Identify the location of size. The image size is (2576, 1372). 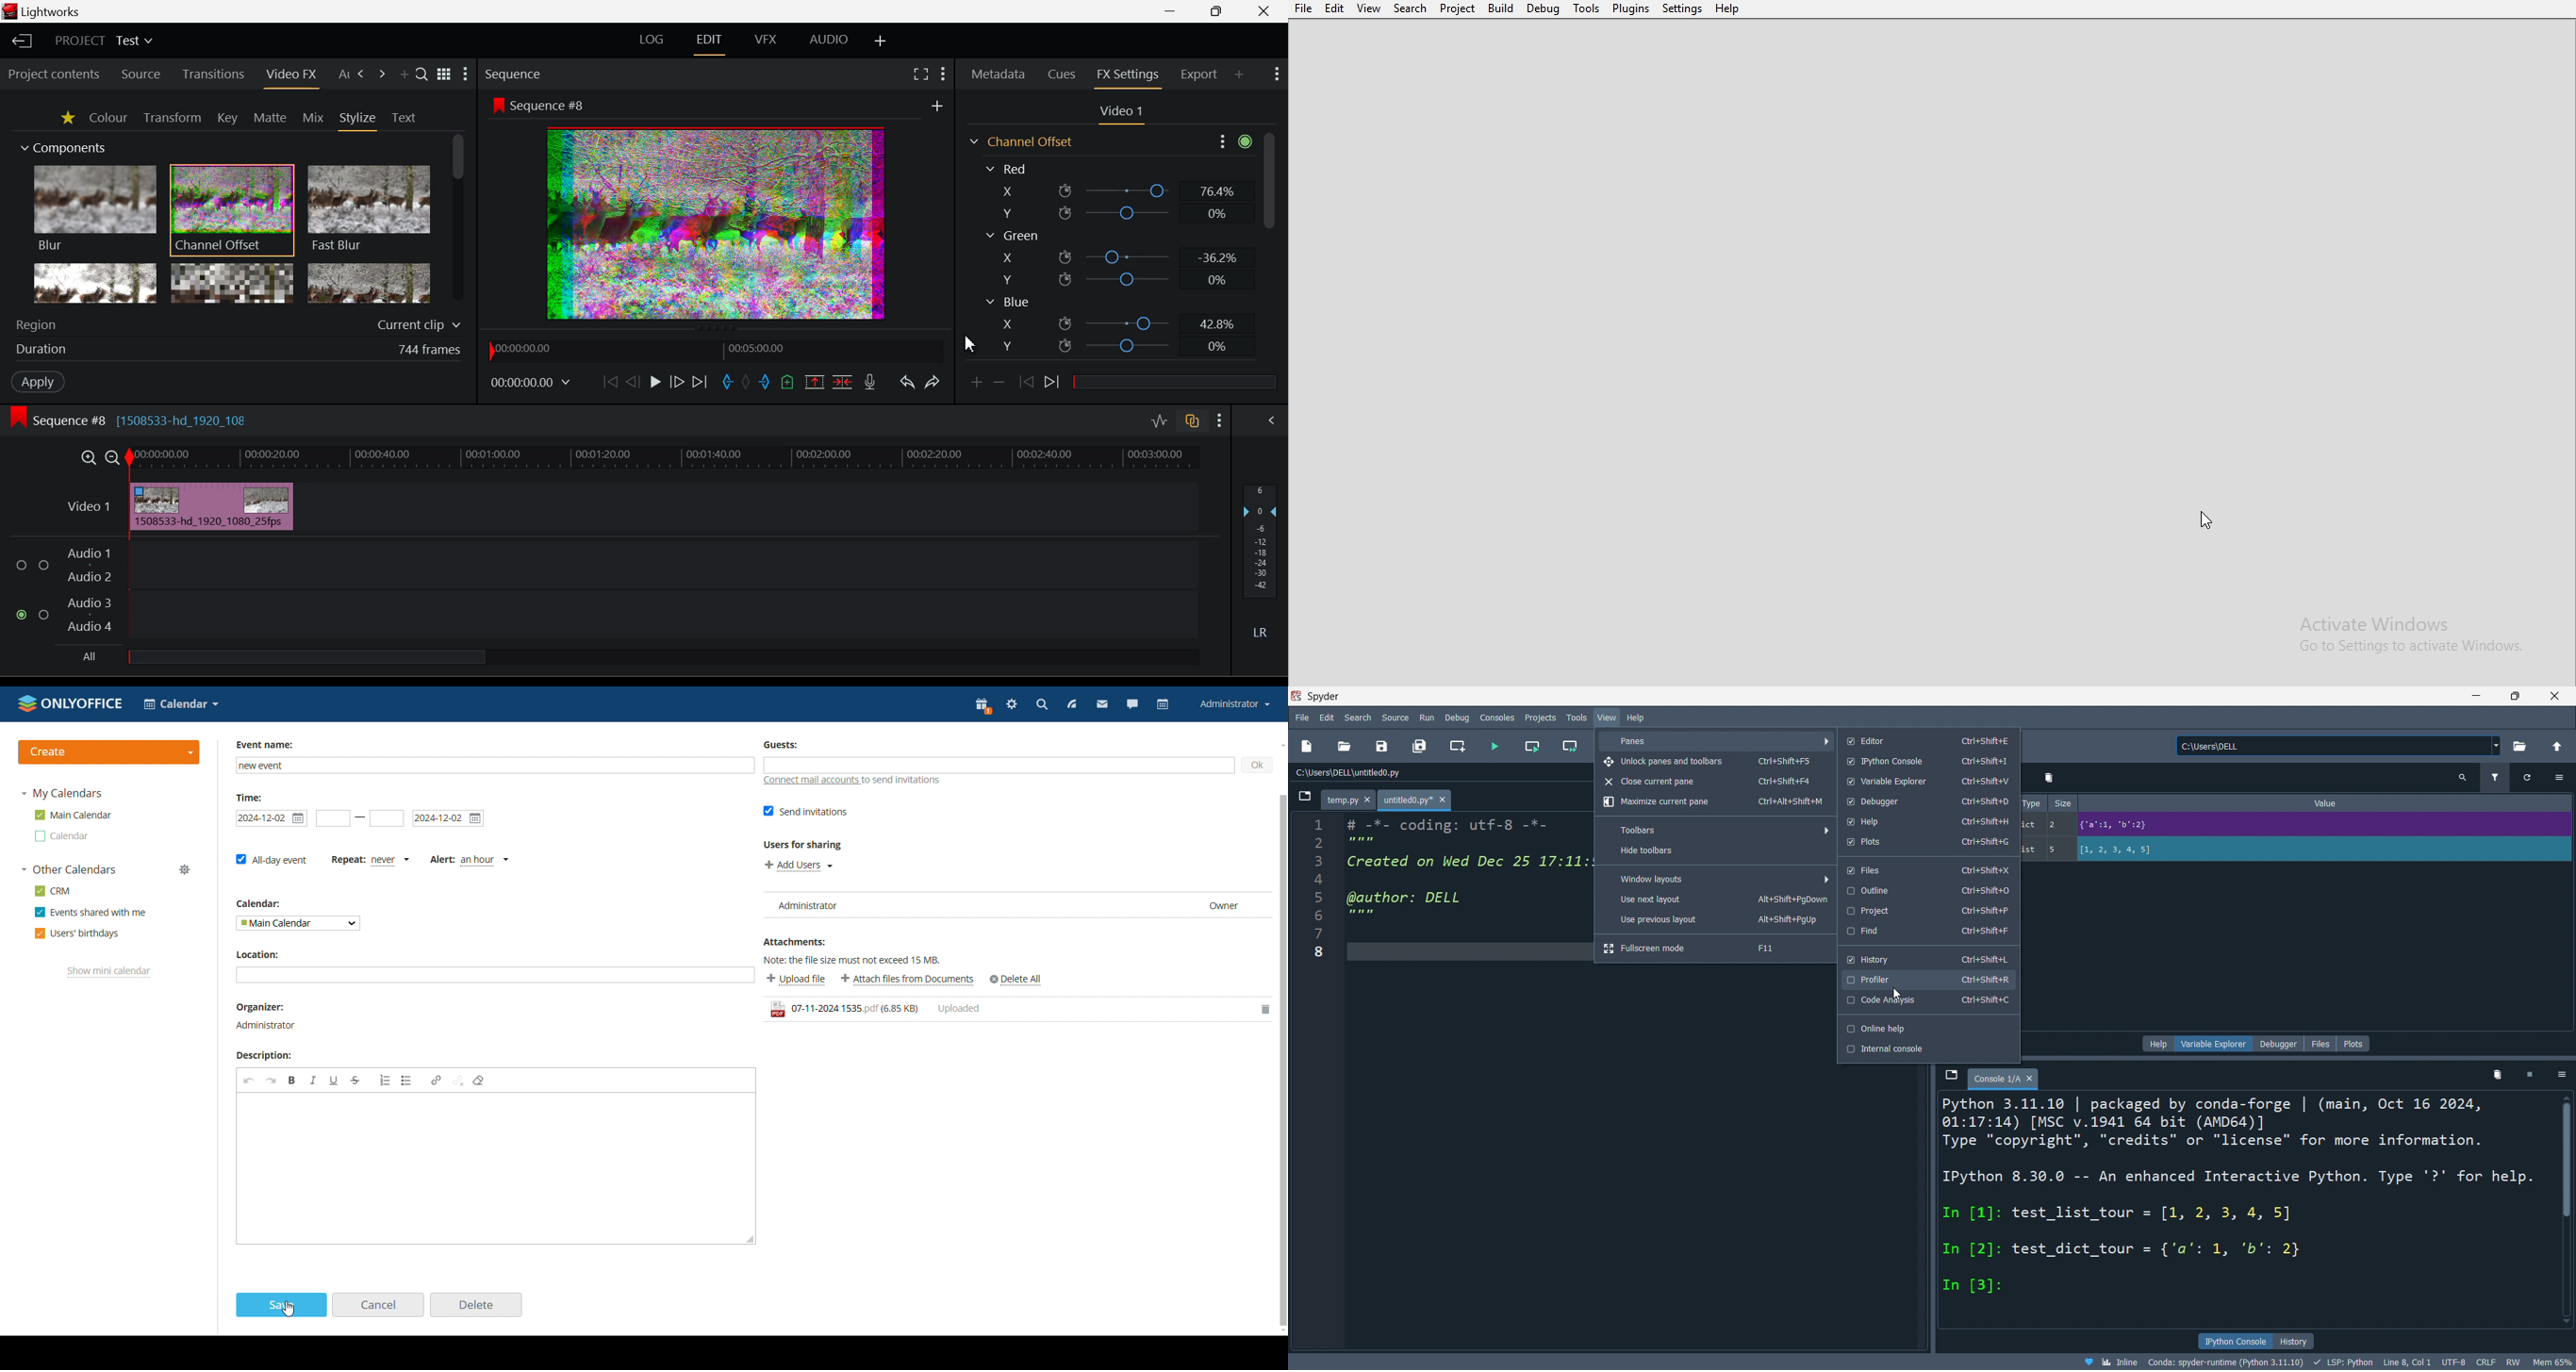
(2062, 827).